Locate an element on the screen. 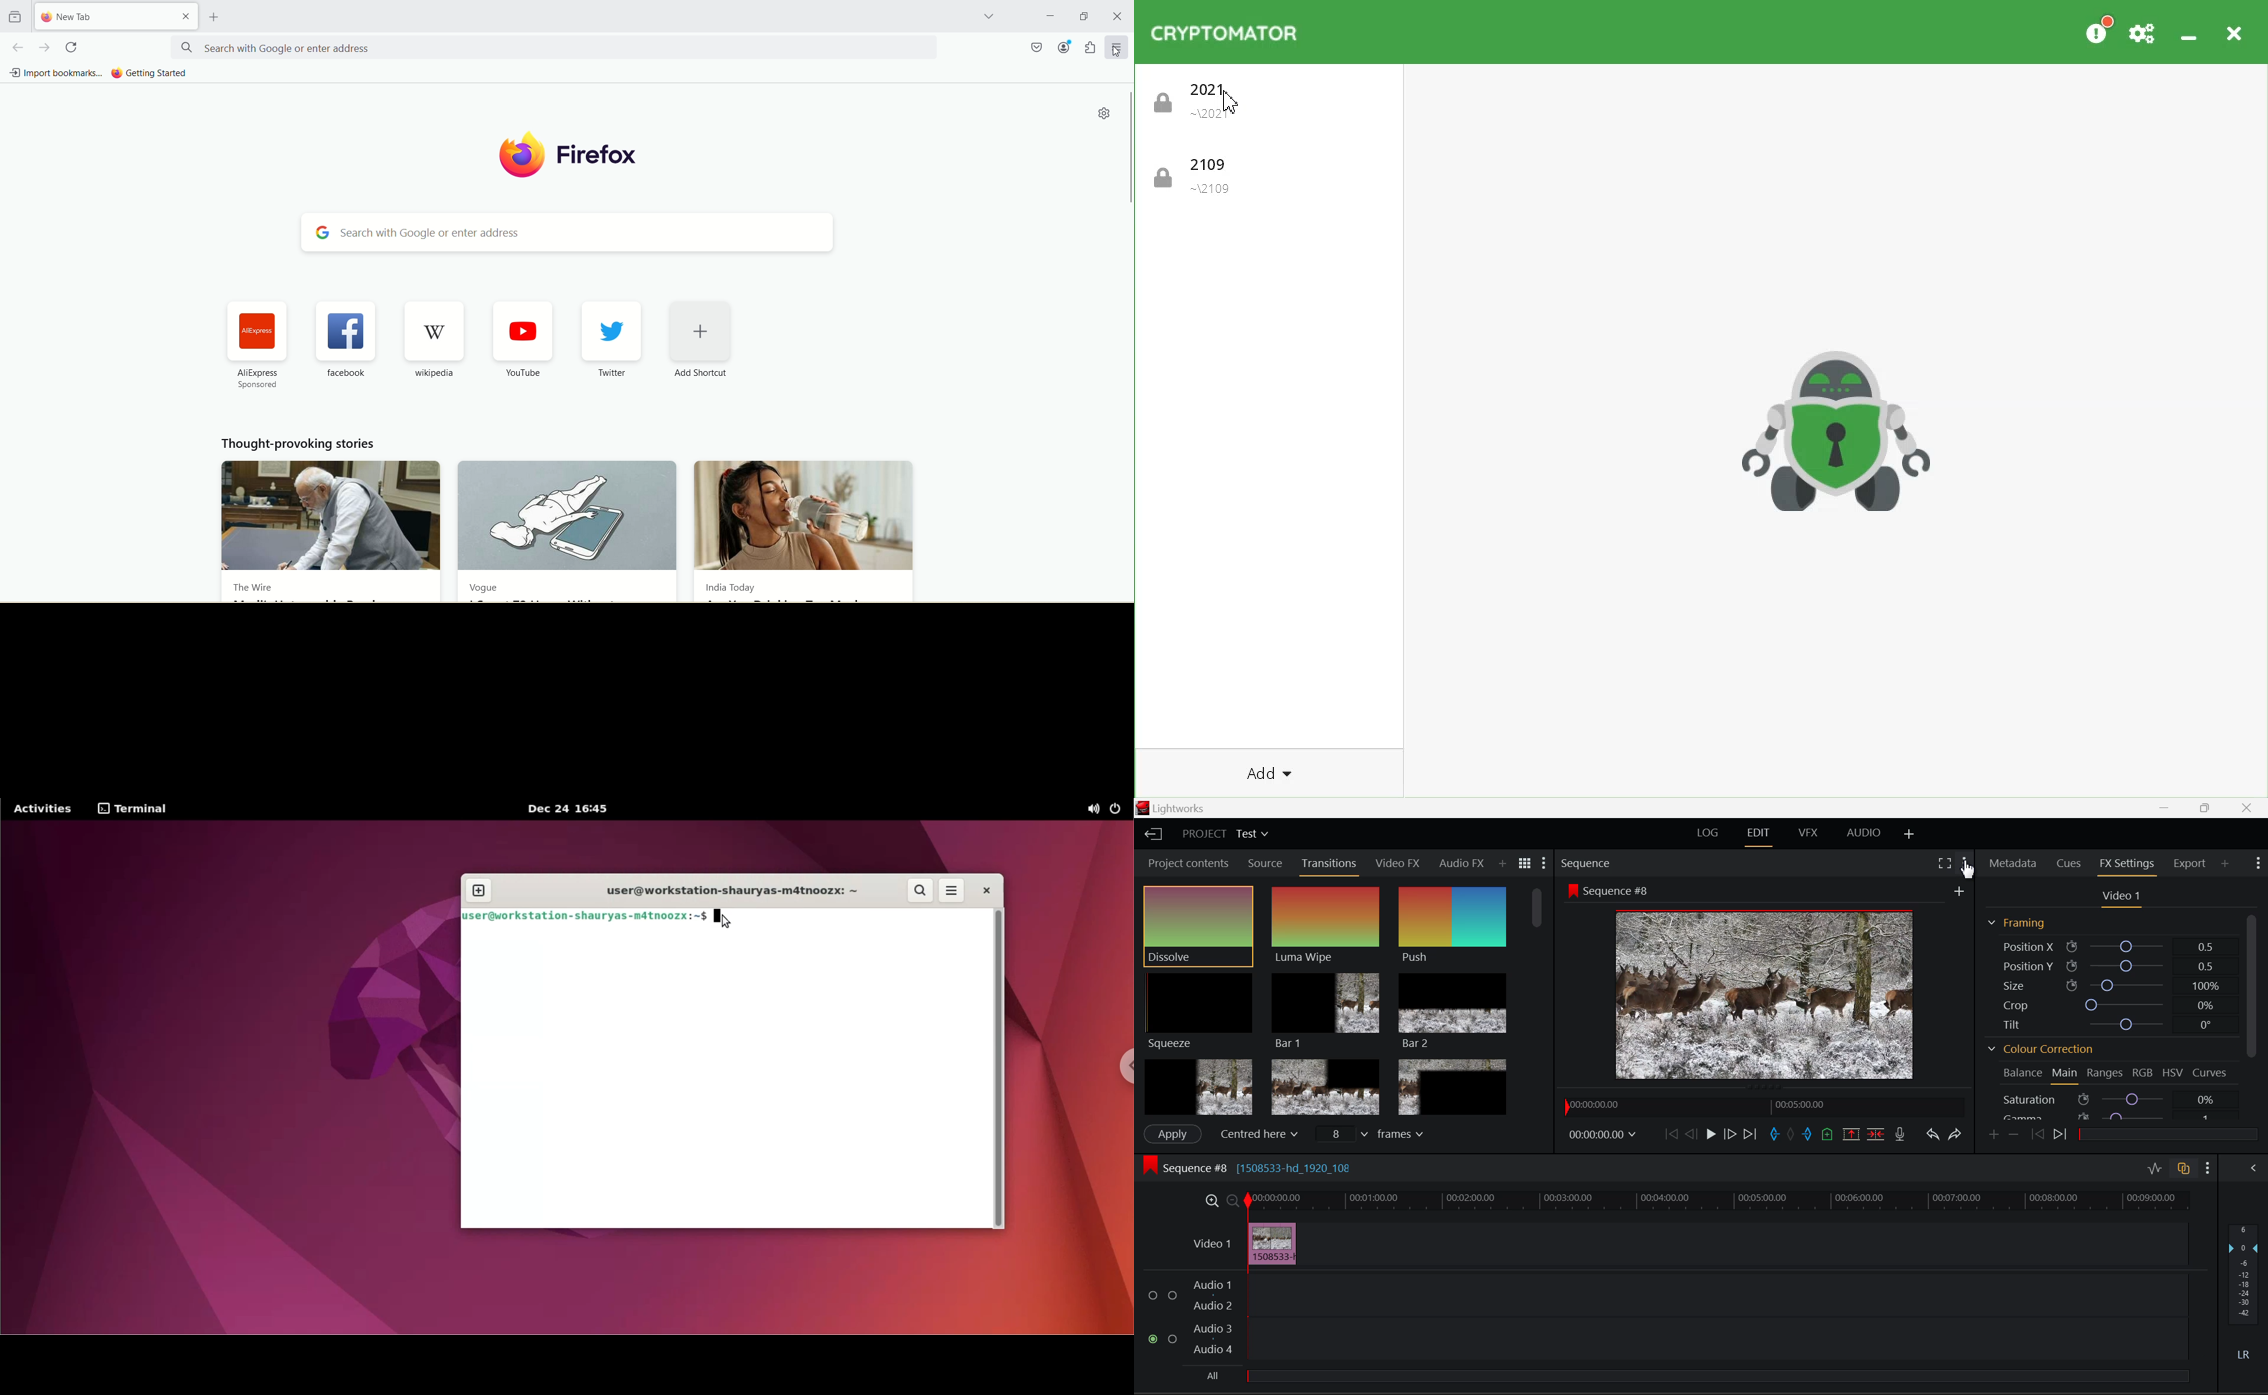 The image size is (2268, 1400). Cues is located at coordinates (2069, 862).